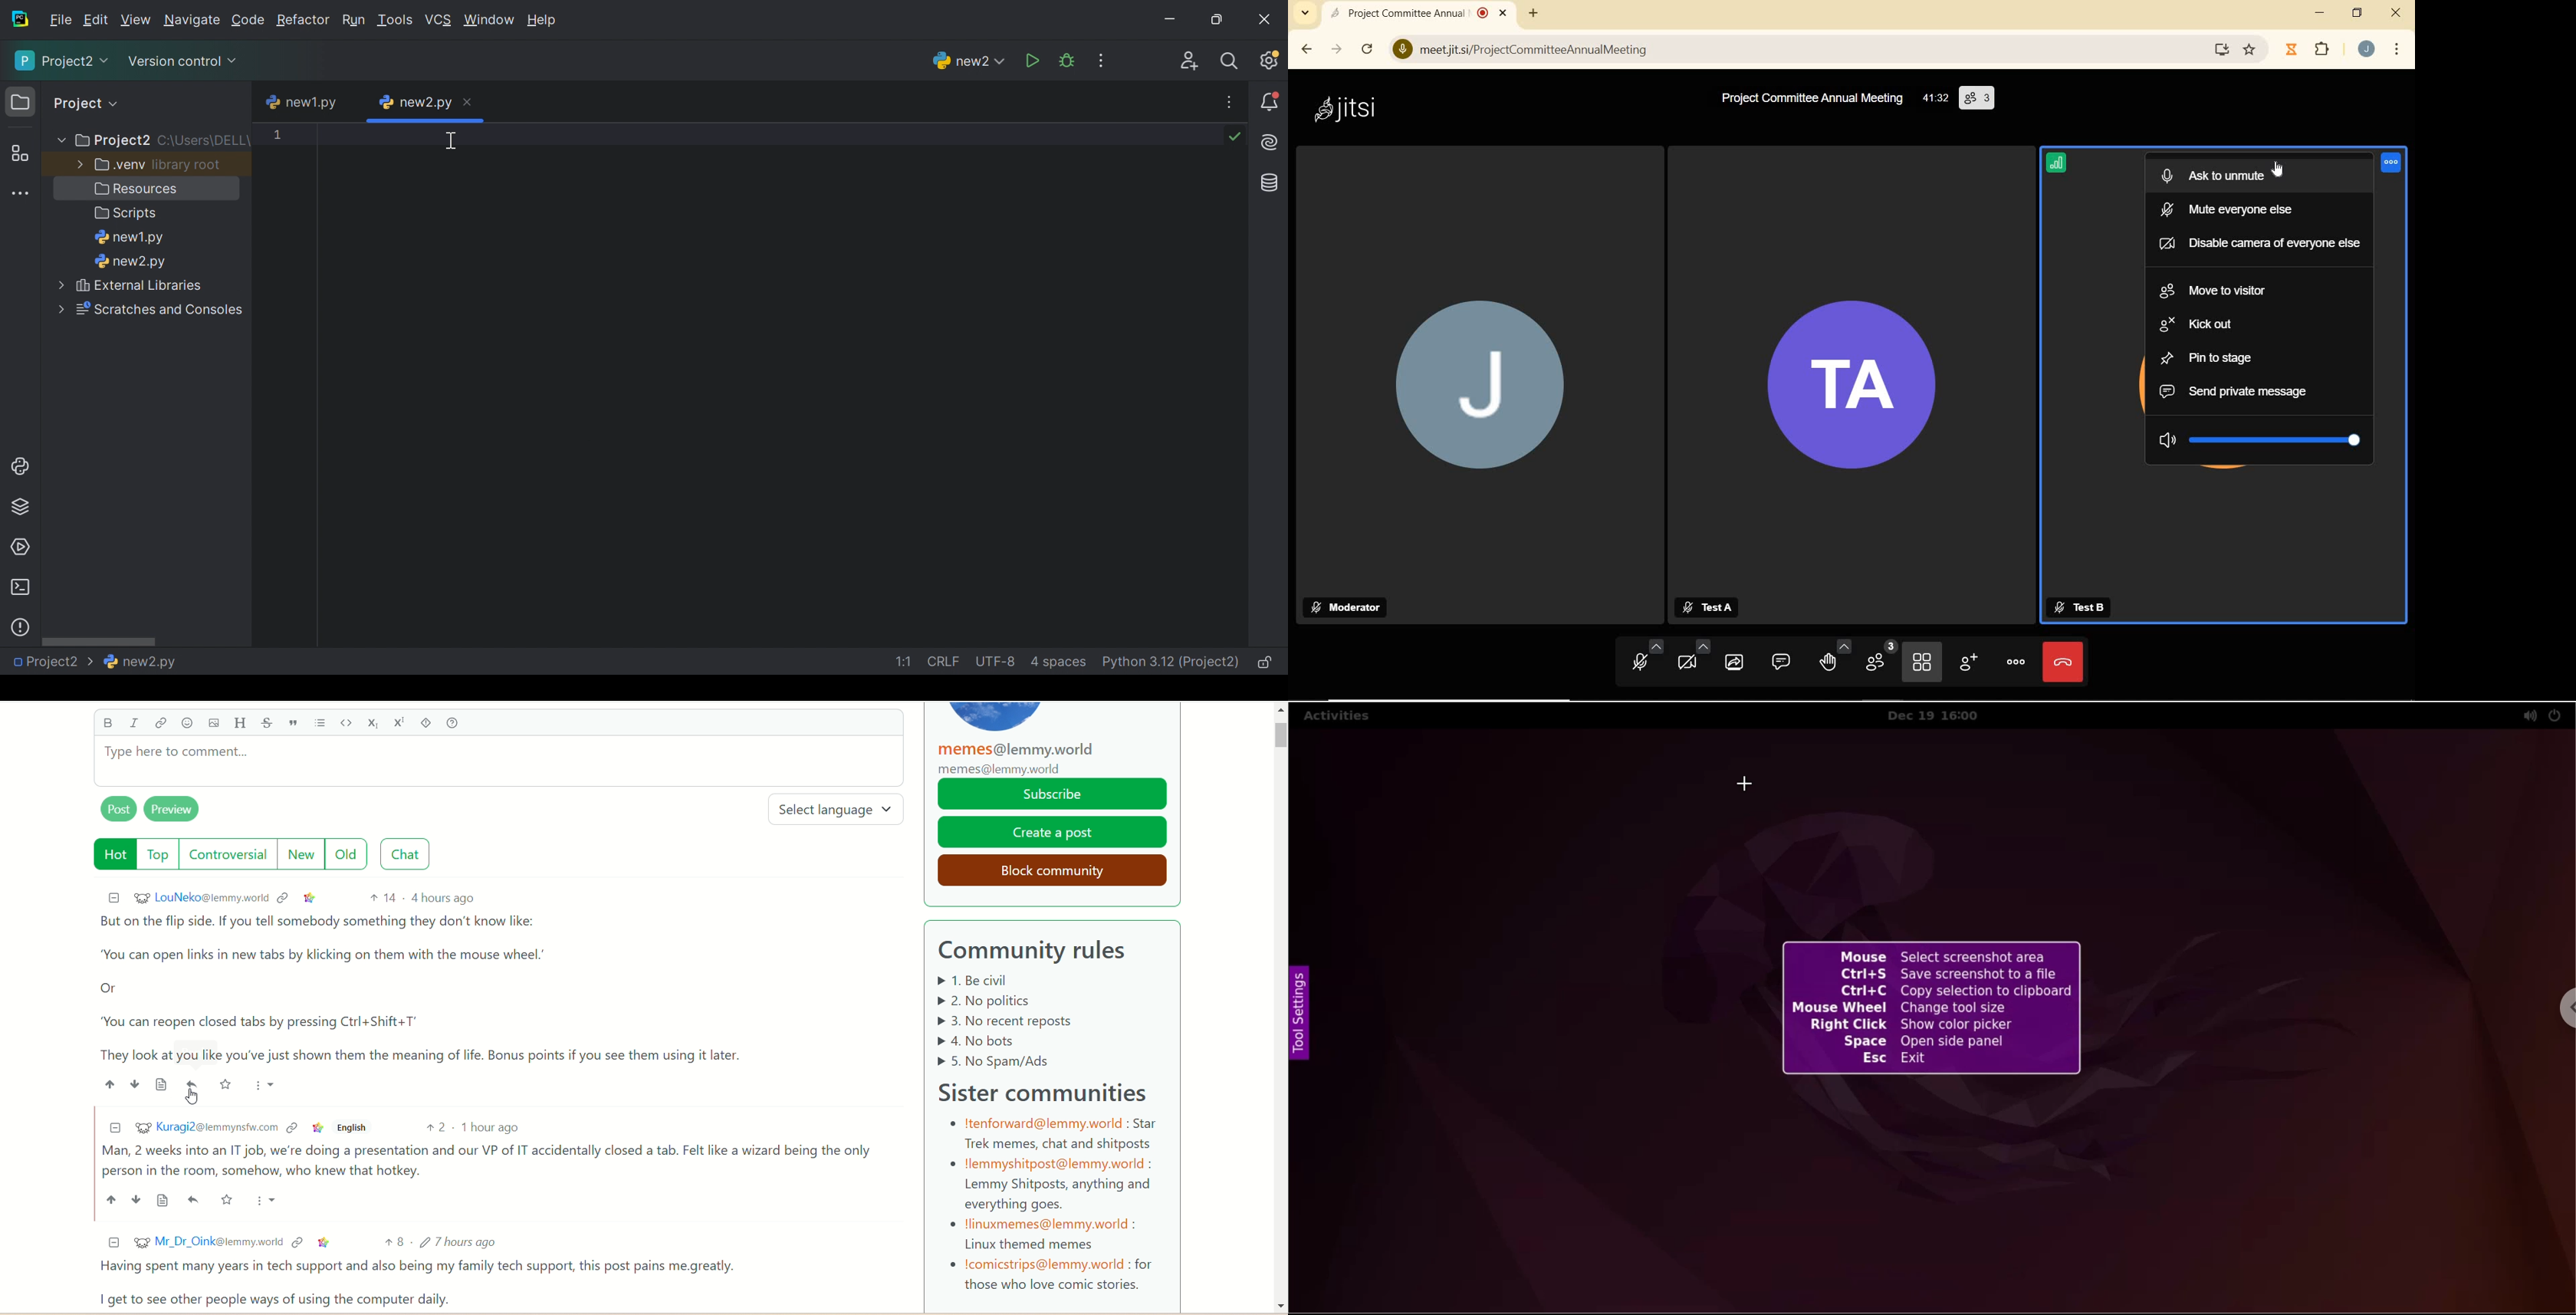  What do you see at coordinates (1487, 399) in the screenshot?
I see `J` at bounding box center [1487, 399].